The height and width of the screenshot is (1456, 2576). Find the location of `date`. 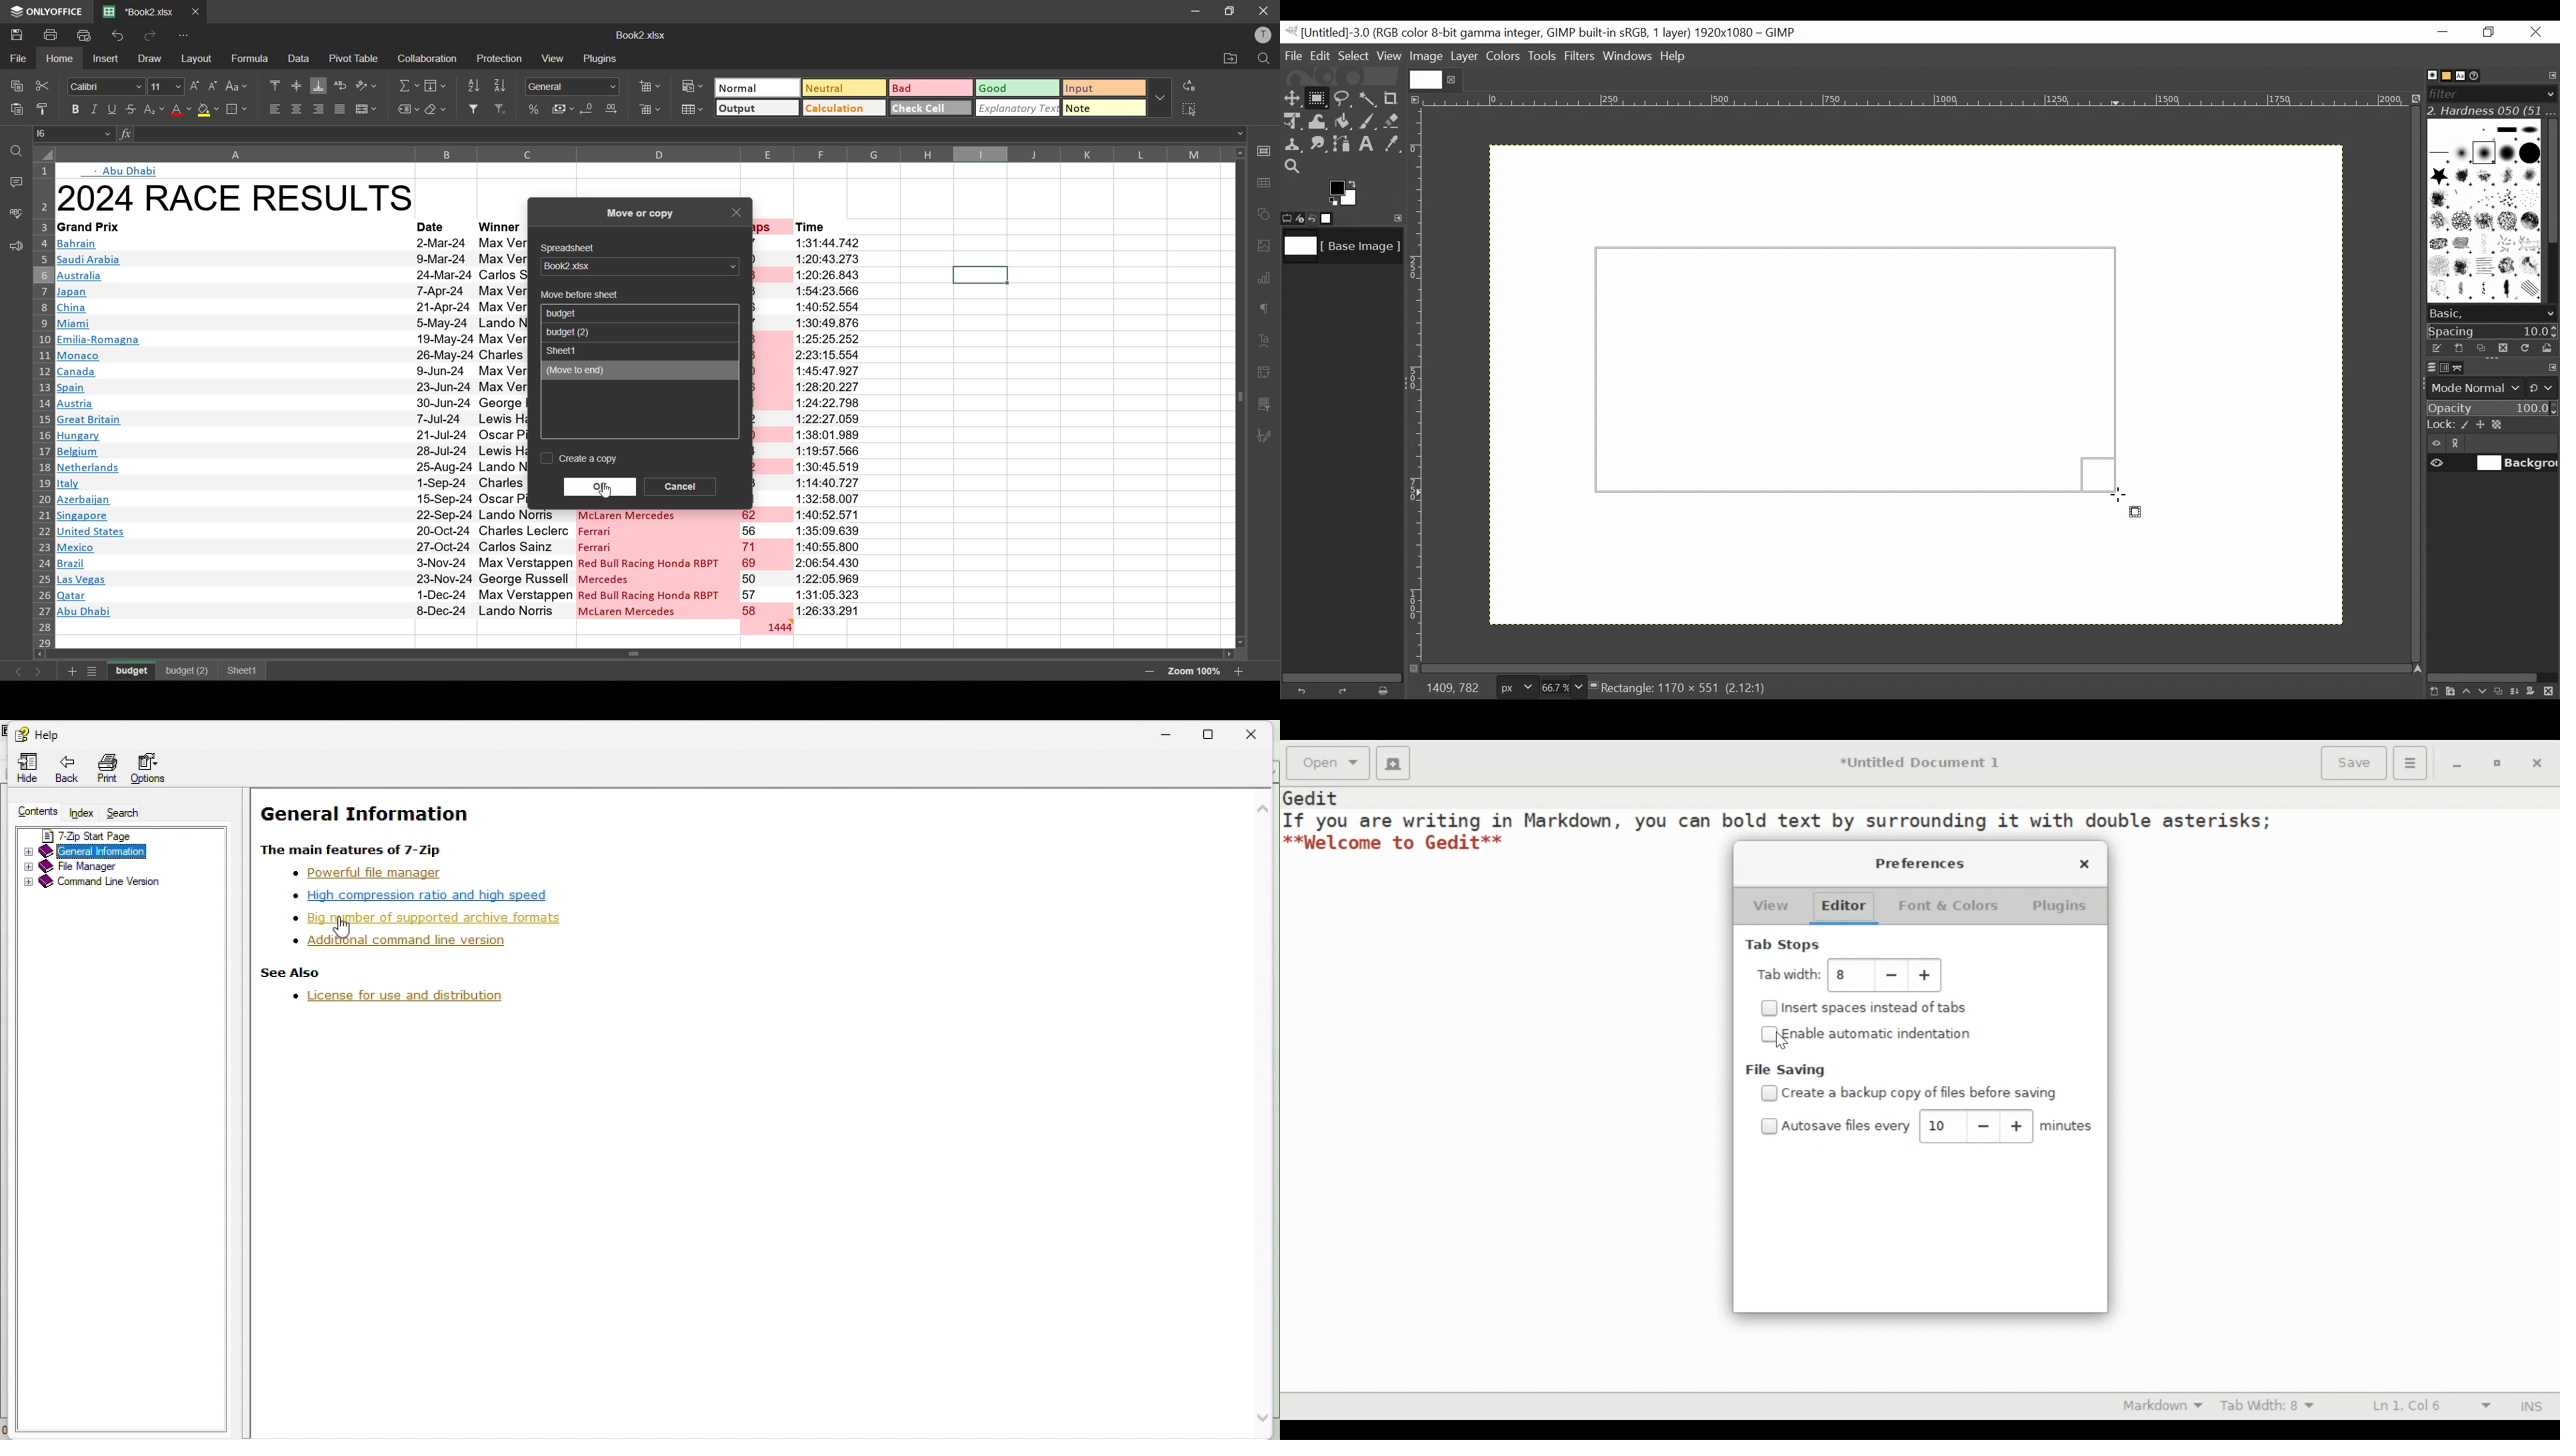

date is located at coordinates (443, 425).